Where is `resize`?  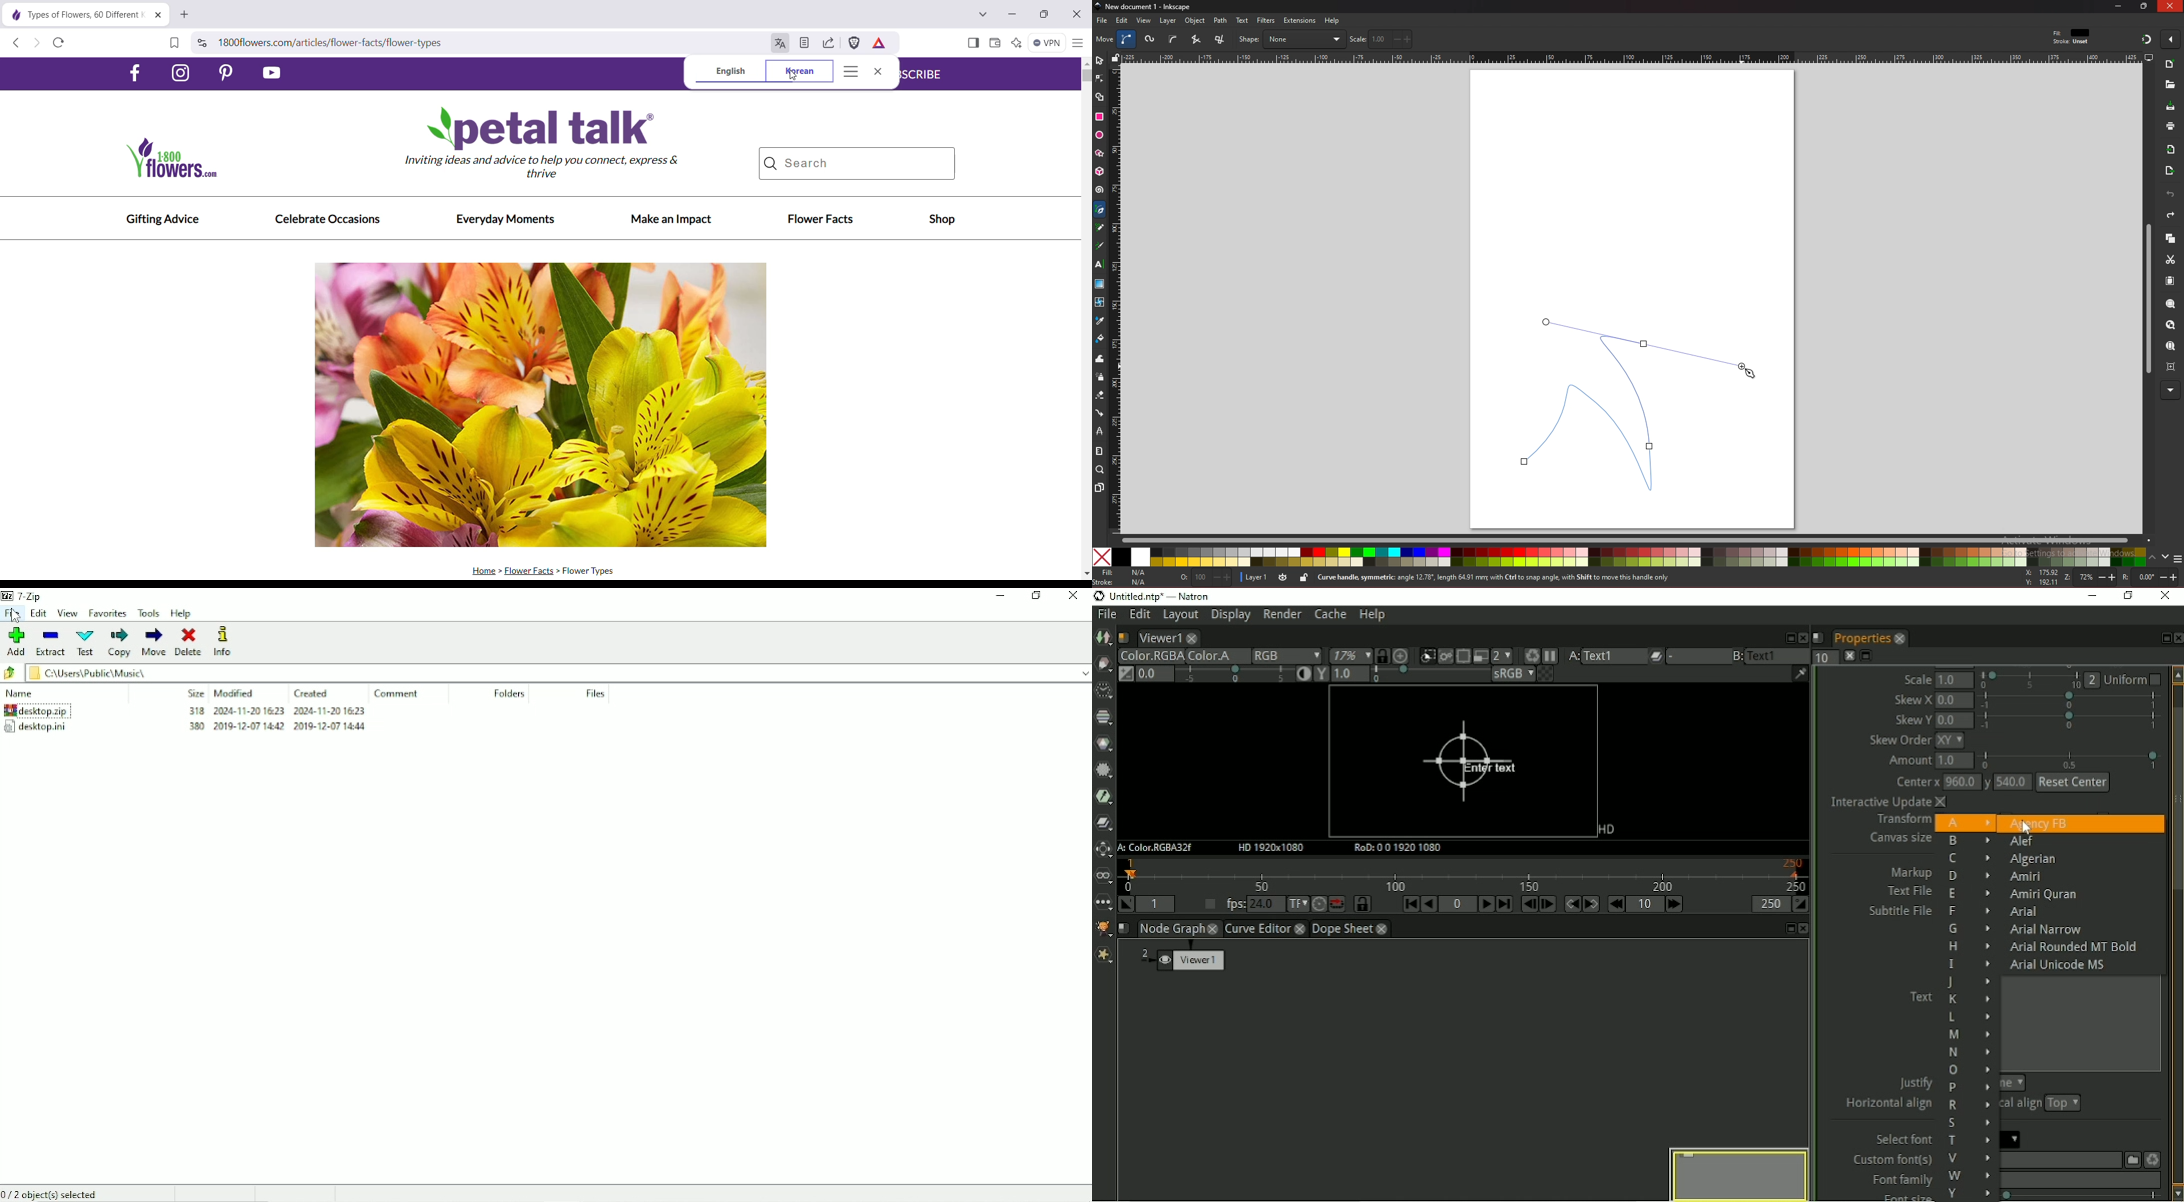 resize is located at coordinates (2145, 6).